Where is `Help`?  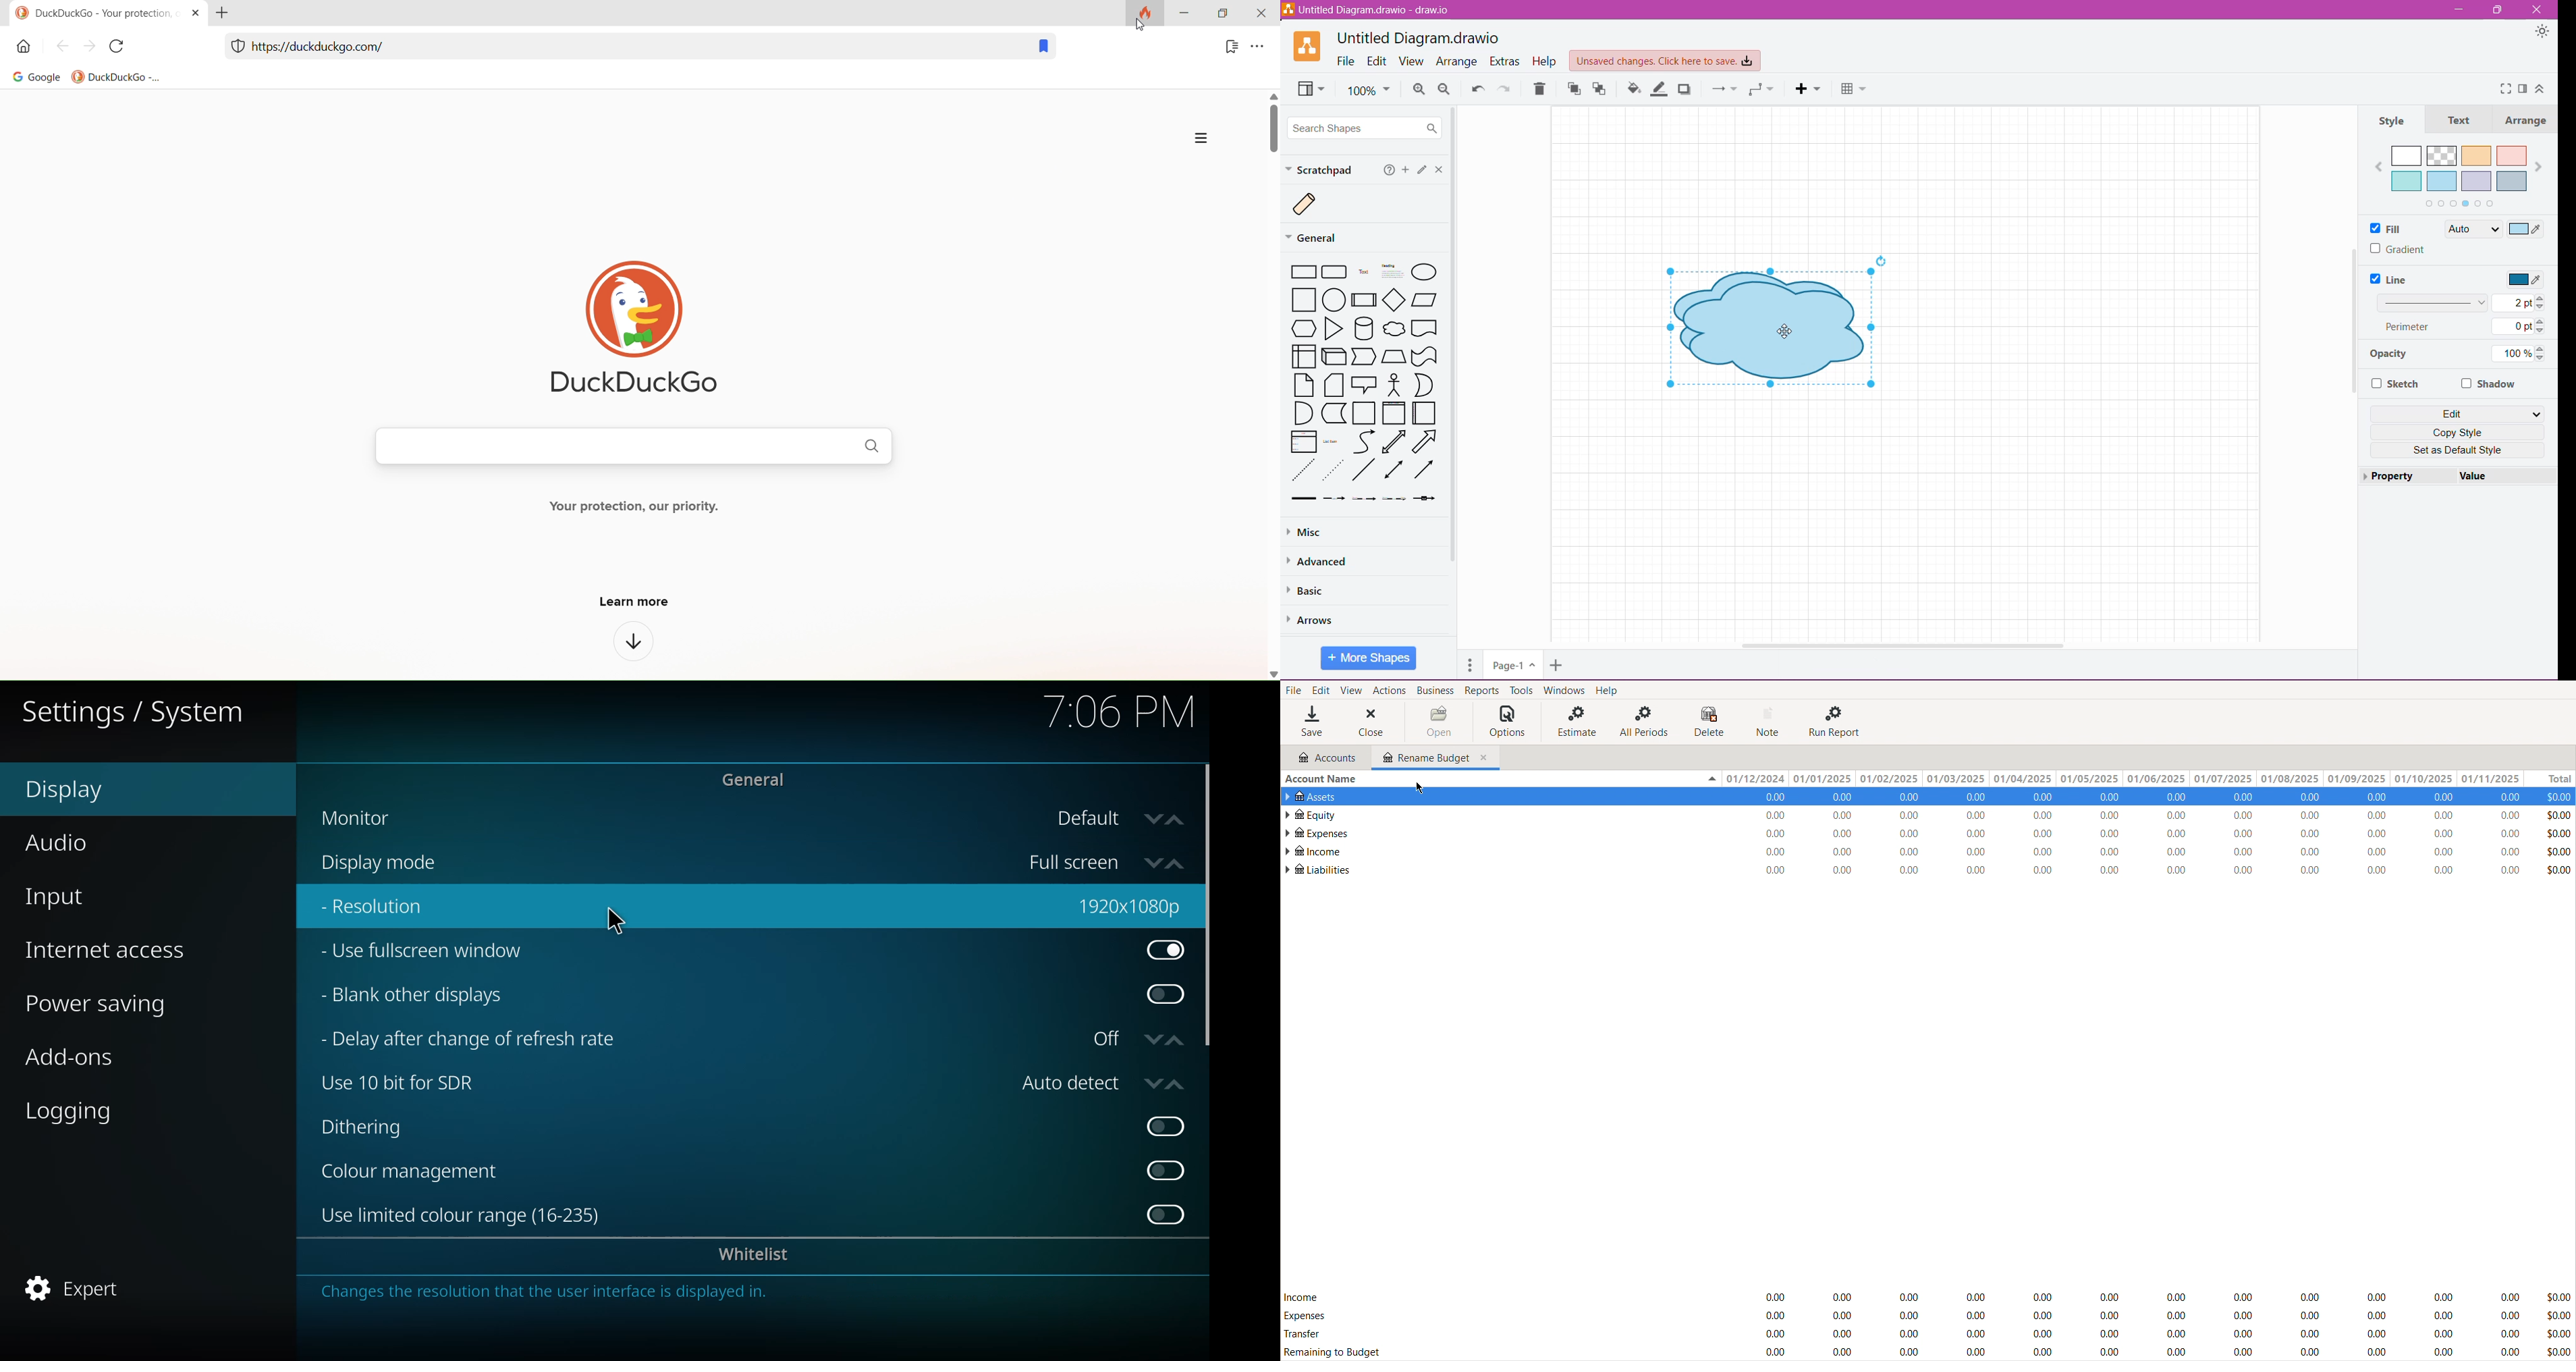
Help is located at coordinates (1546, 62).